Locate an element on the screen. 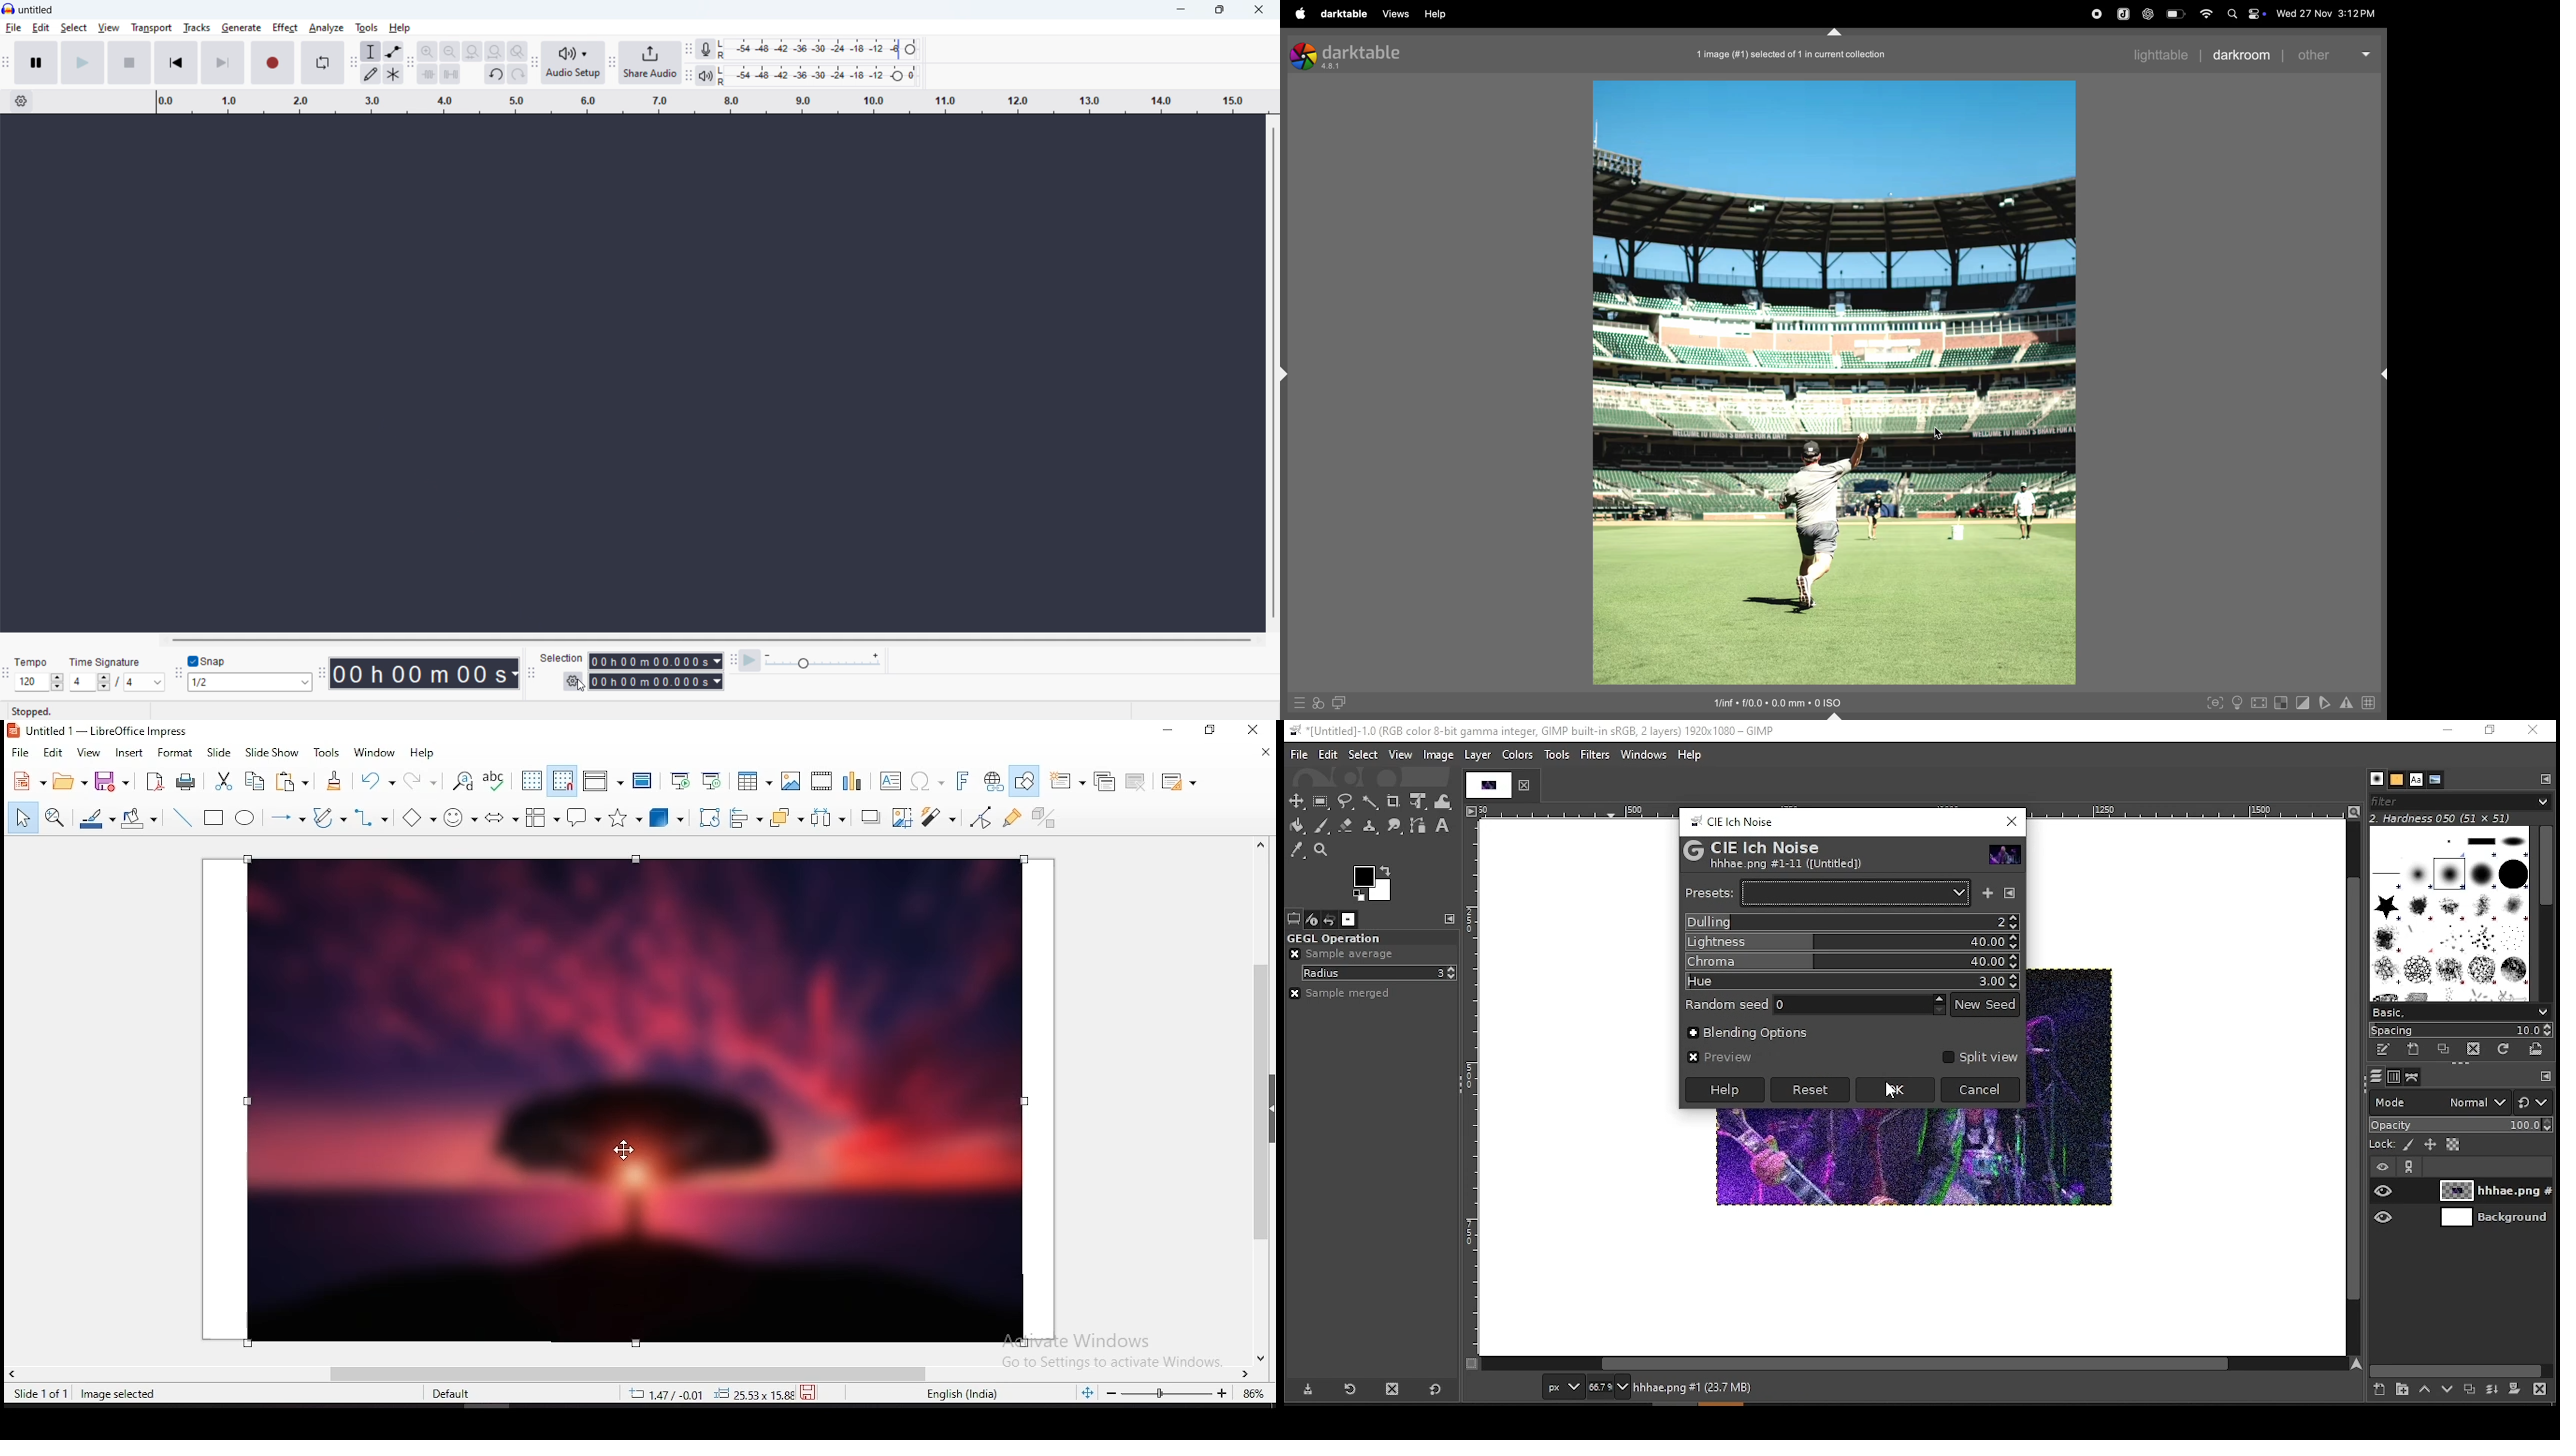  stars and banners is located at coordinates (627, 818).